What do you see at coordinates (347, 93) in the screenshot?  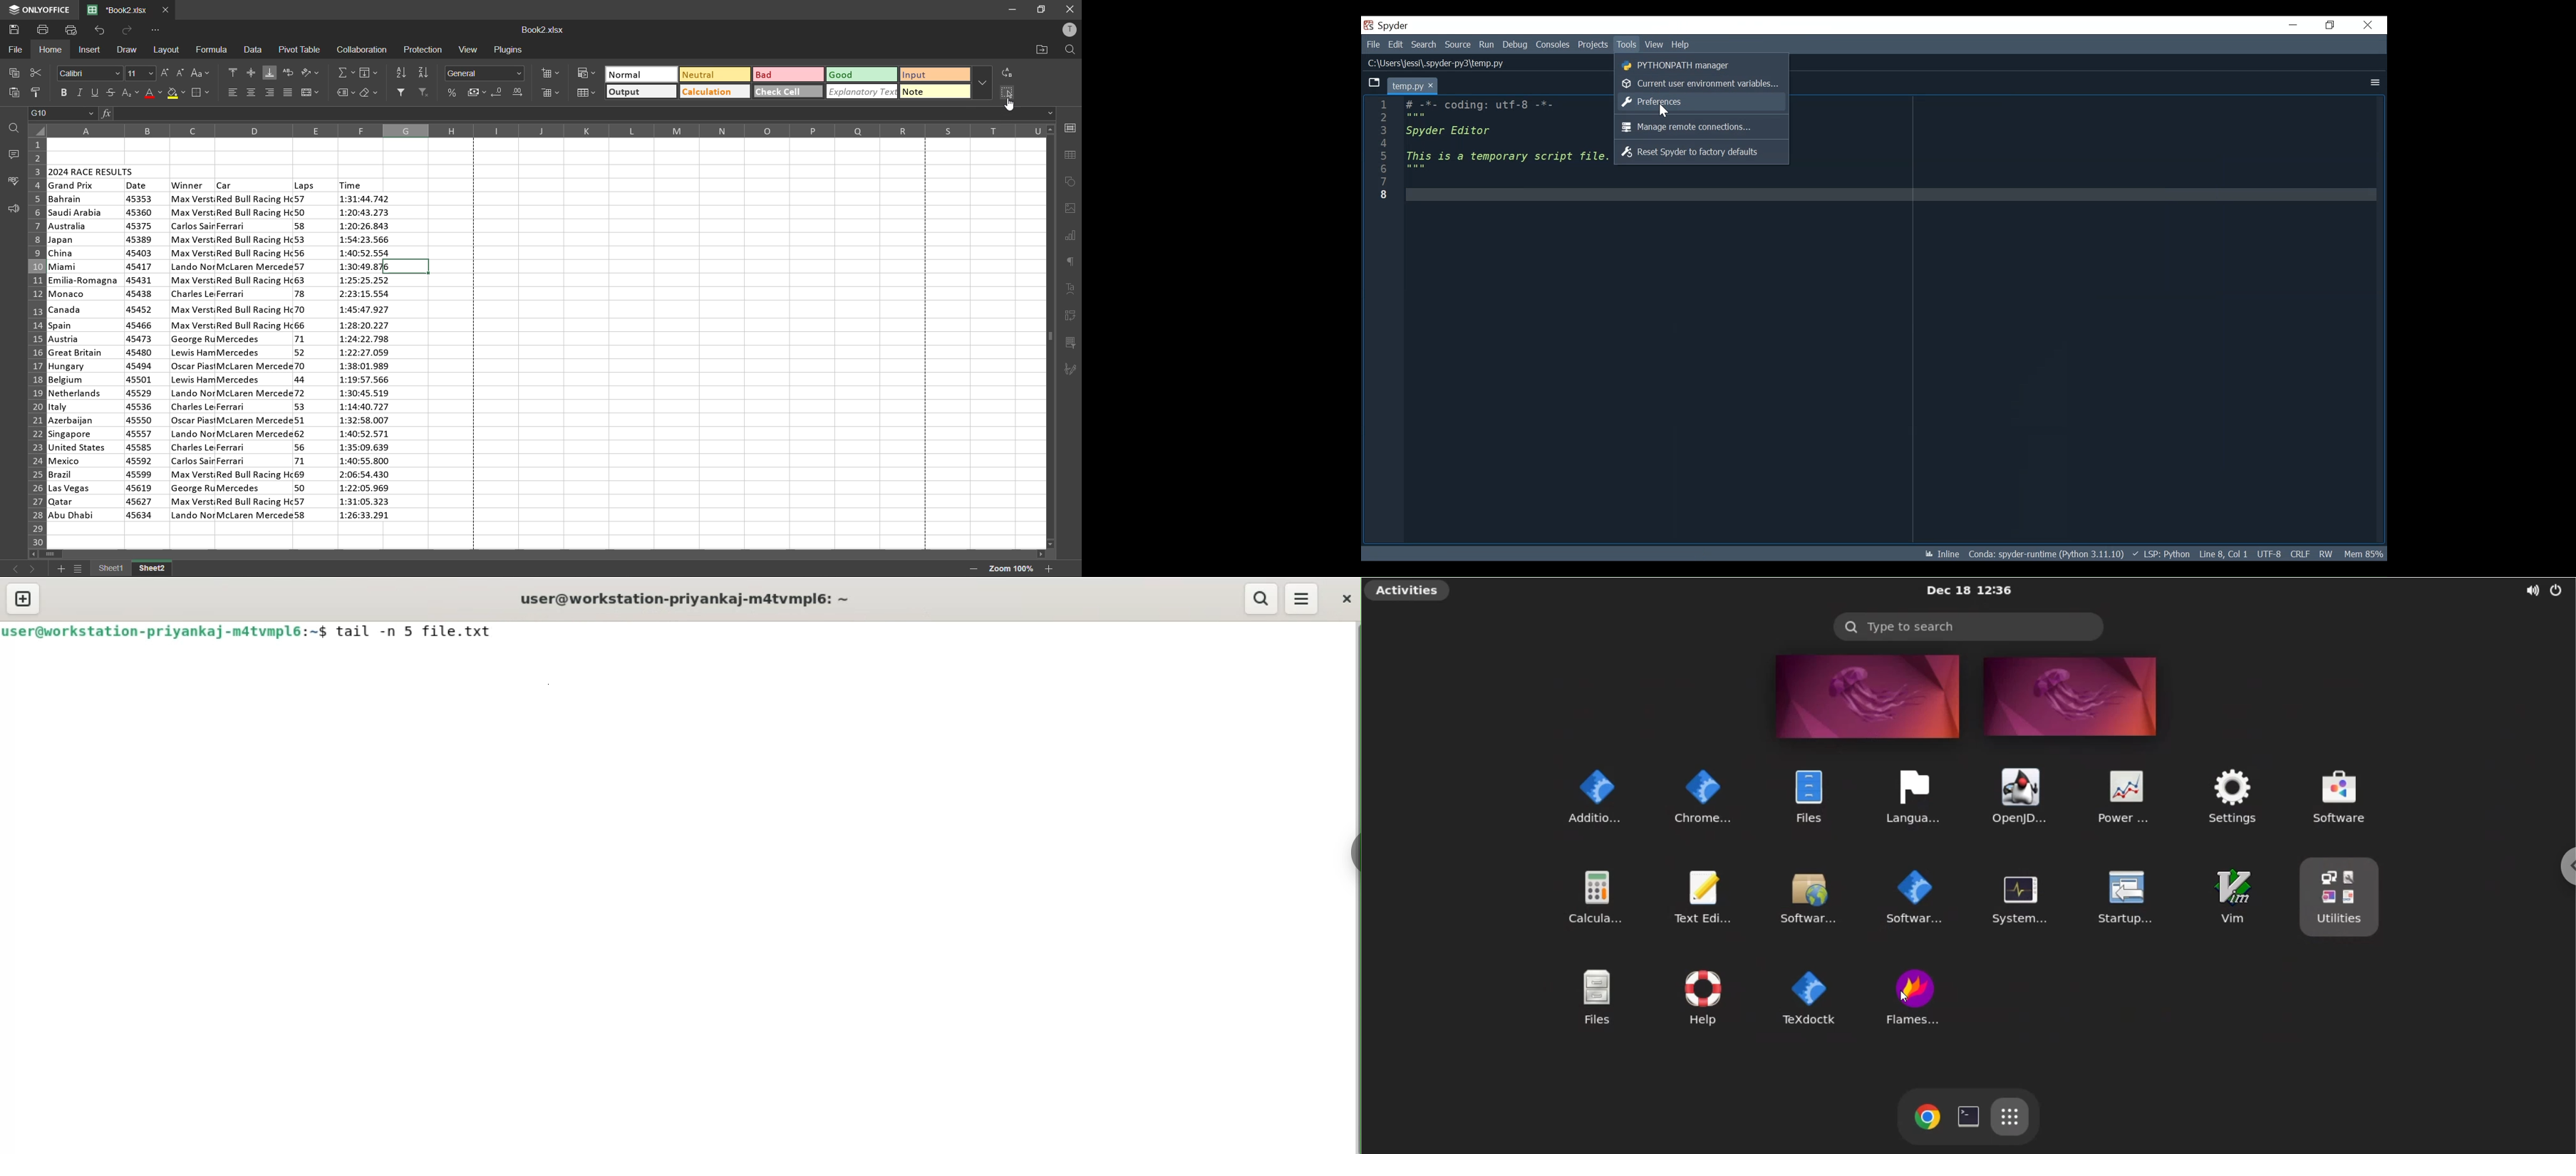 I see `named ranges` at bounding box center [347, 93].